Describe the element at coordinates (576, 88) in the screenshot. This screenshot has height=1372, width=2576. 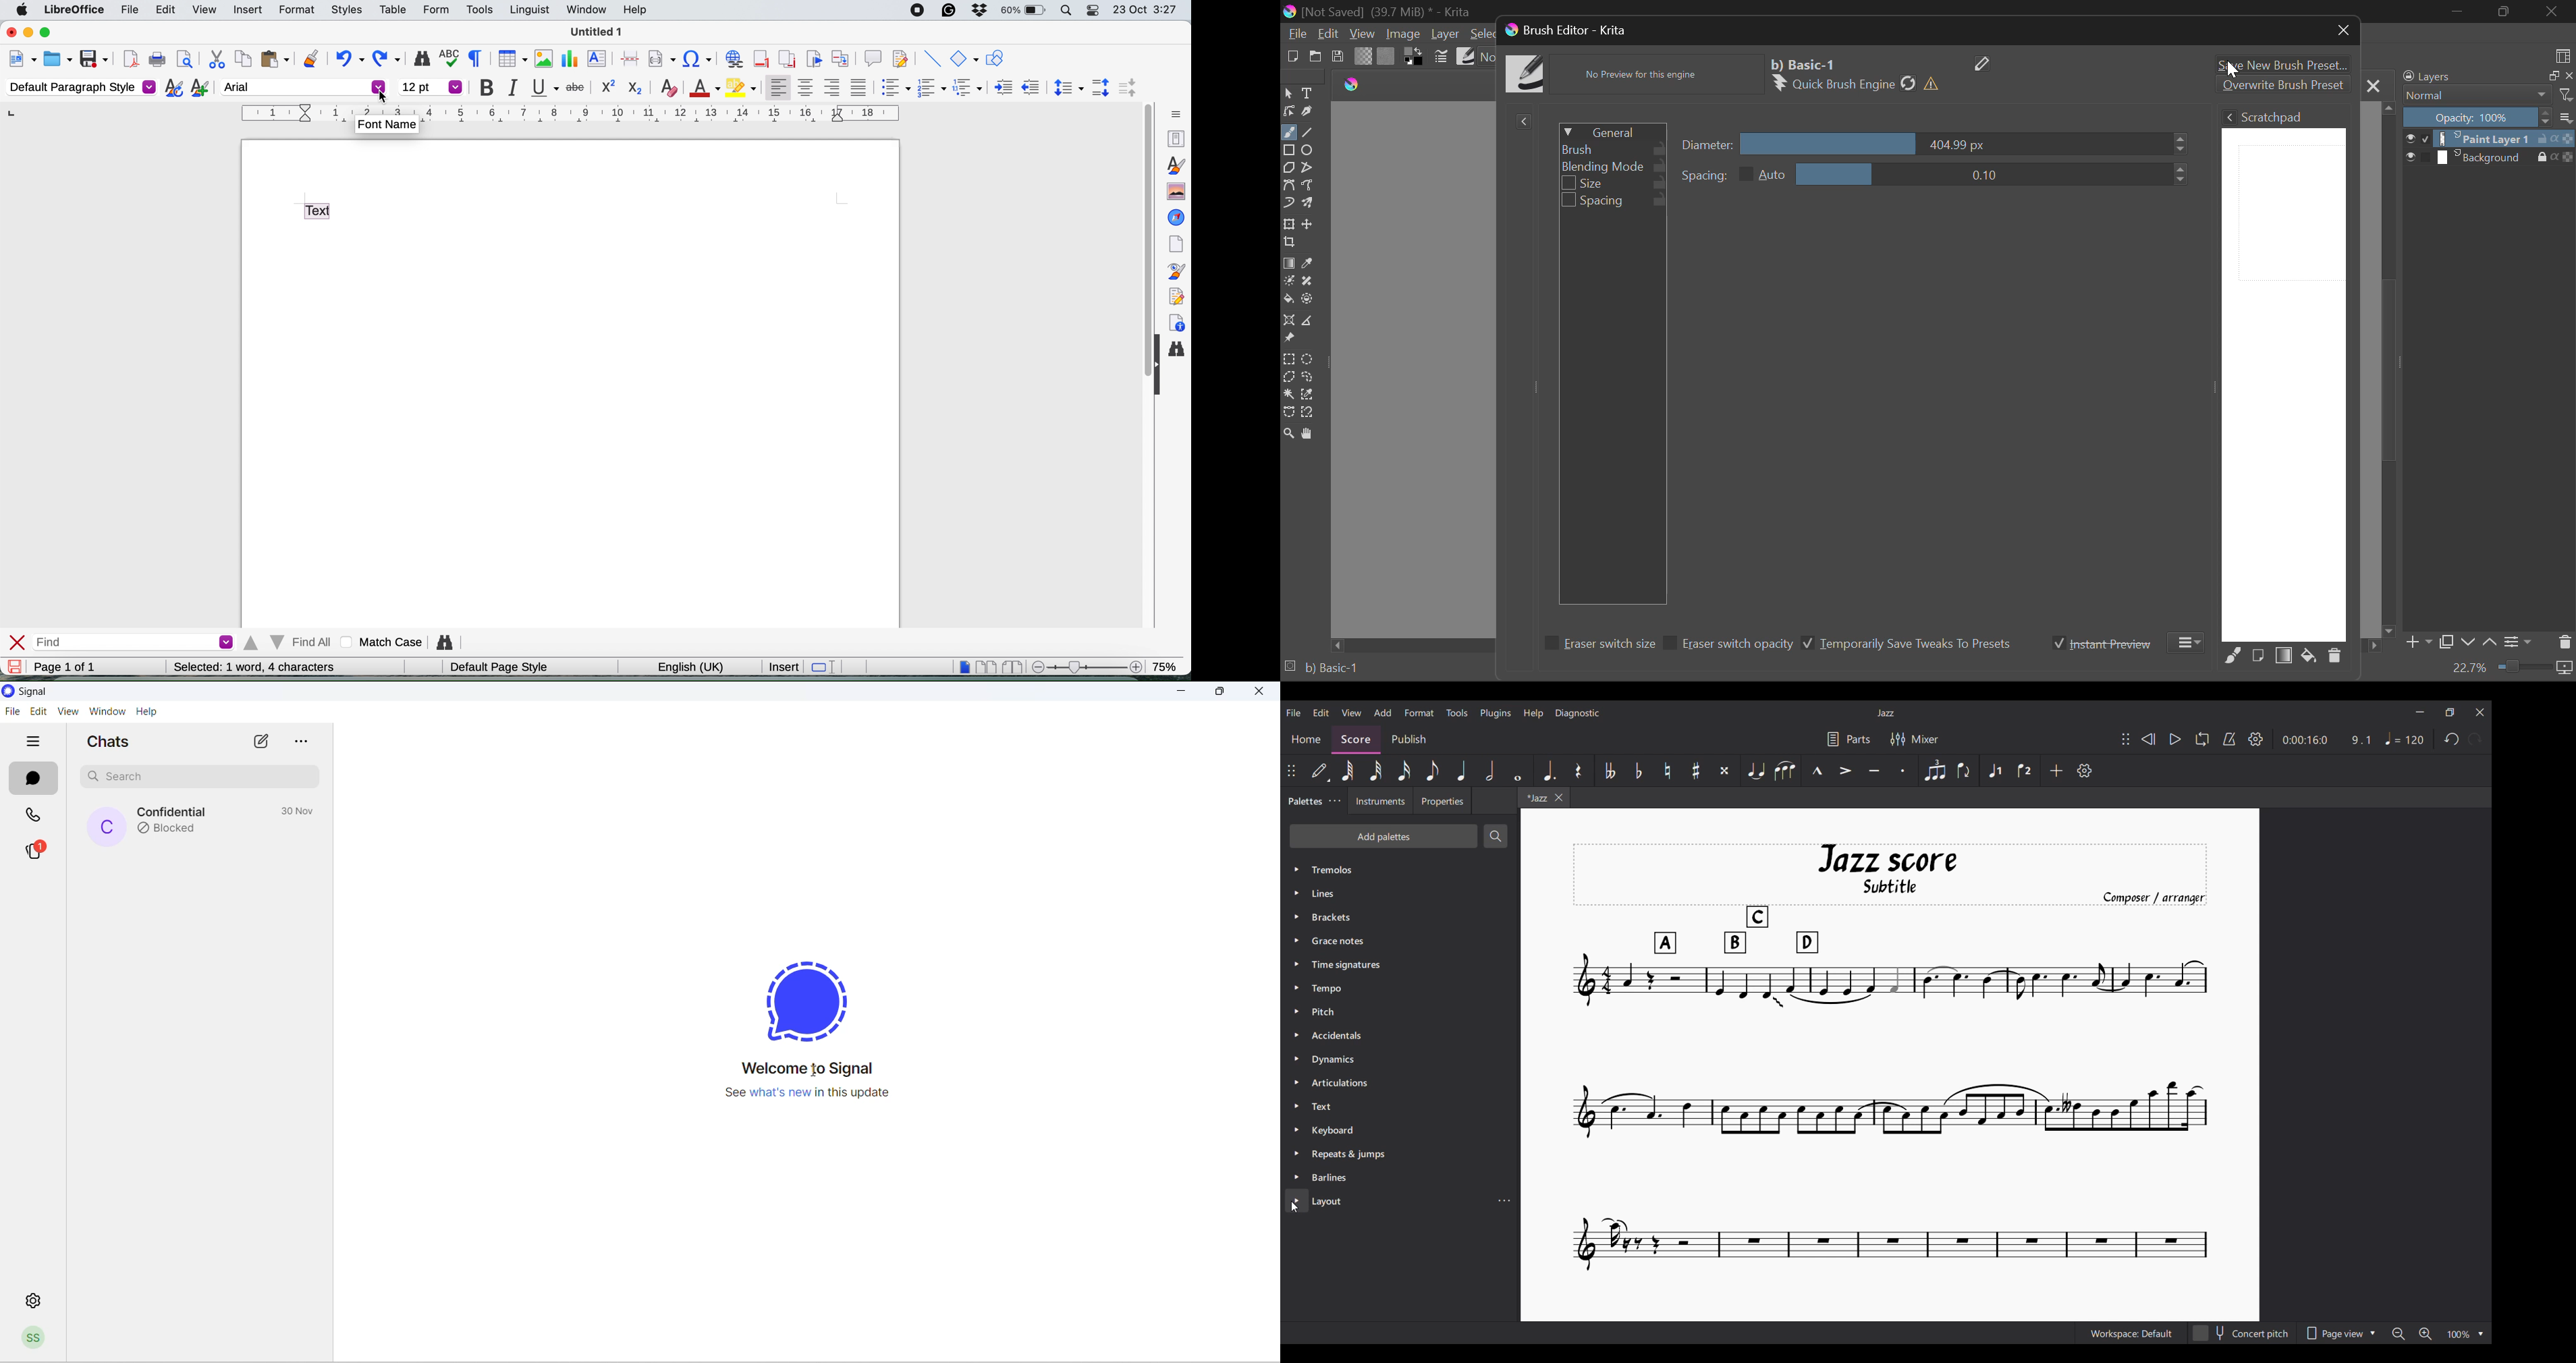
I see `strikethrough` at that location.